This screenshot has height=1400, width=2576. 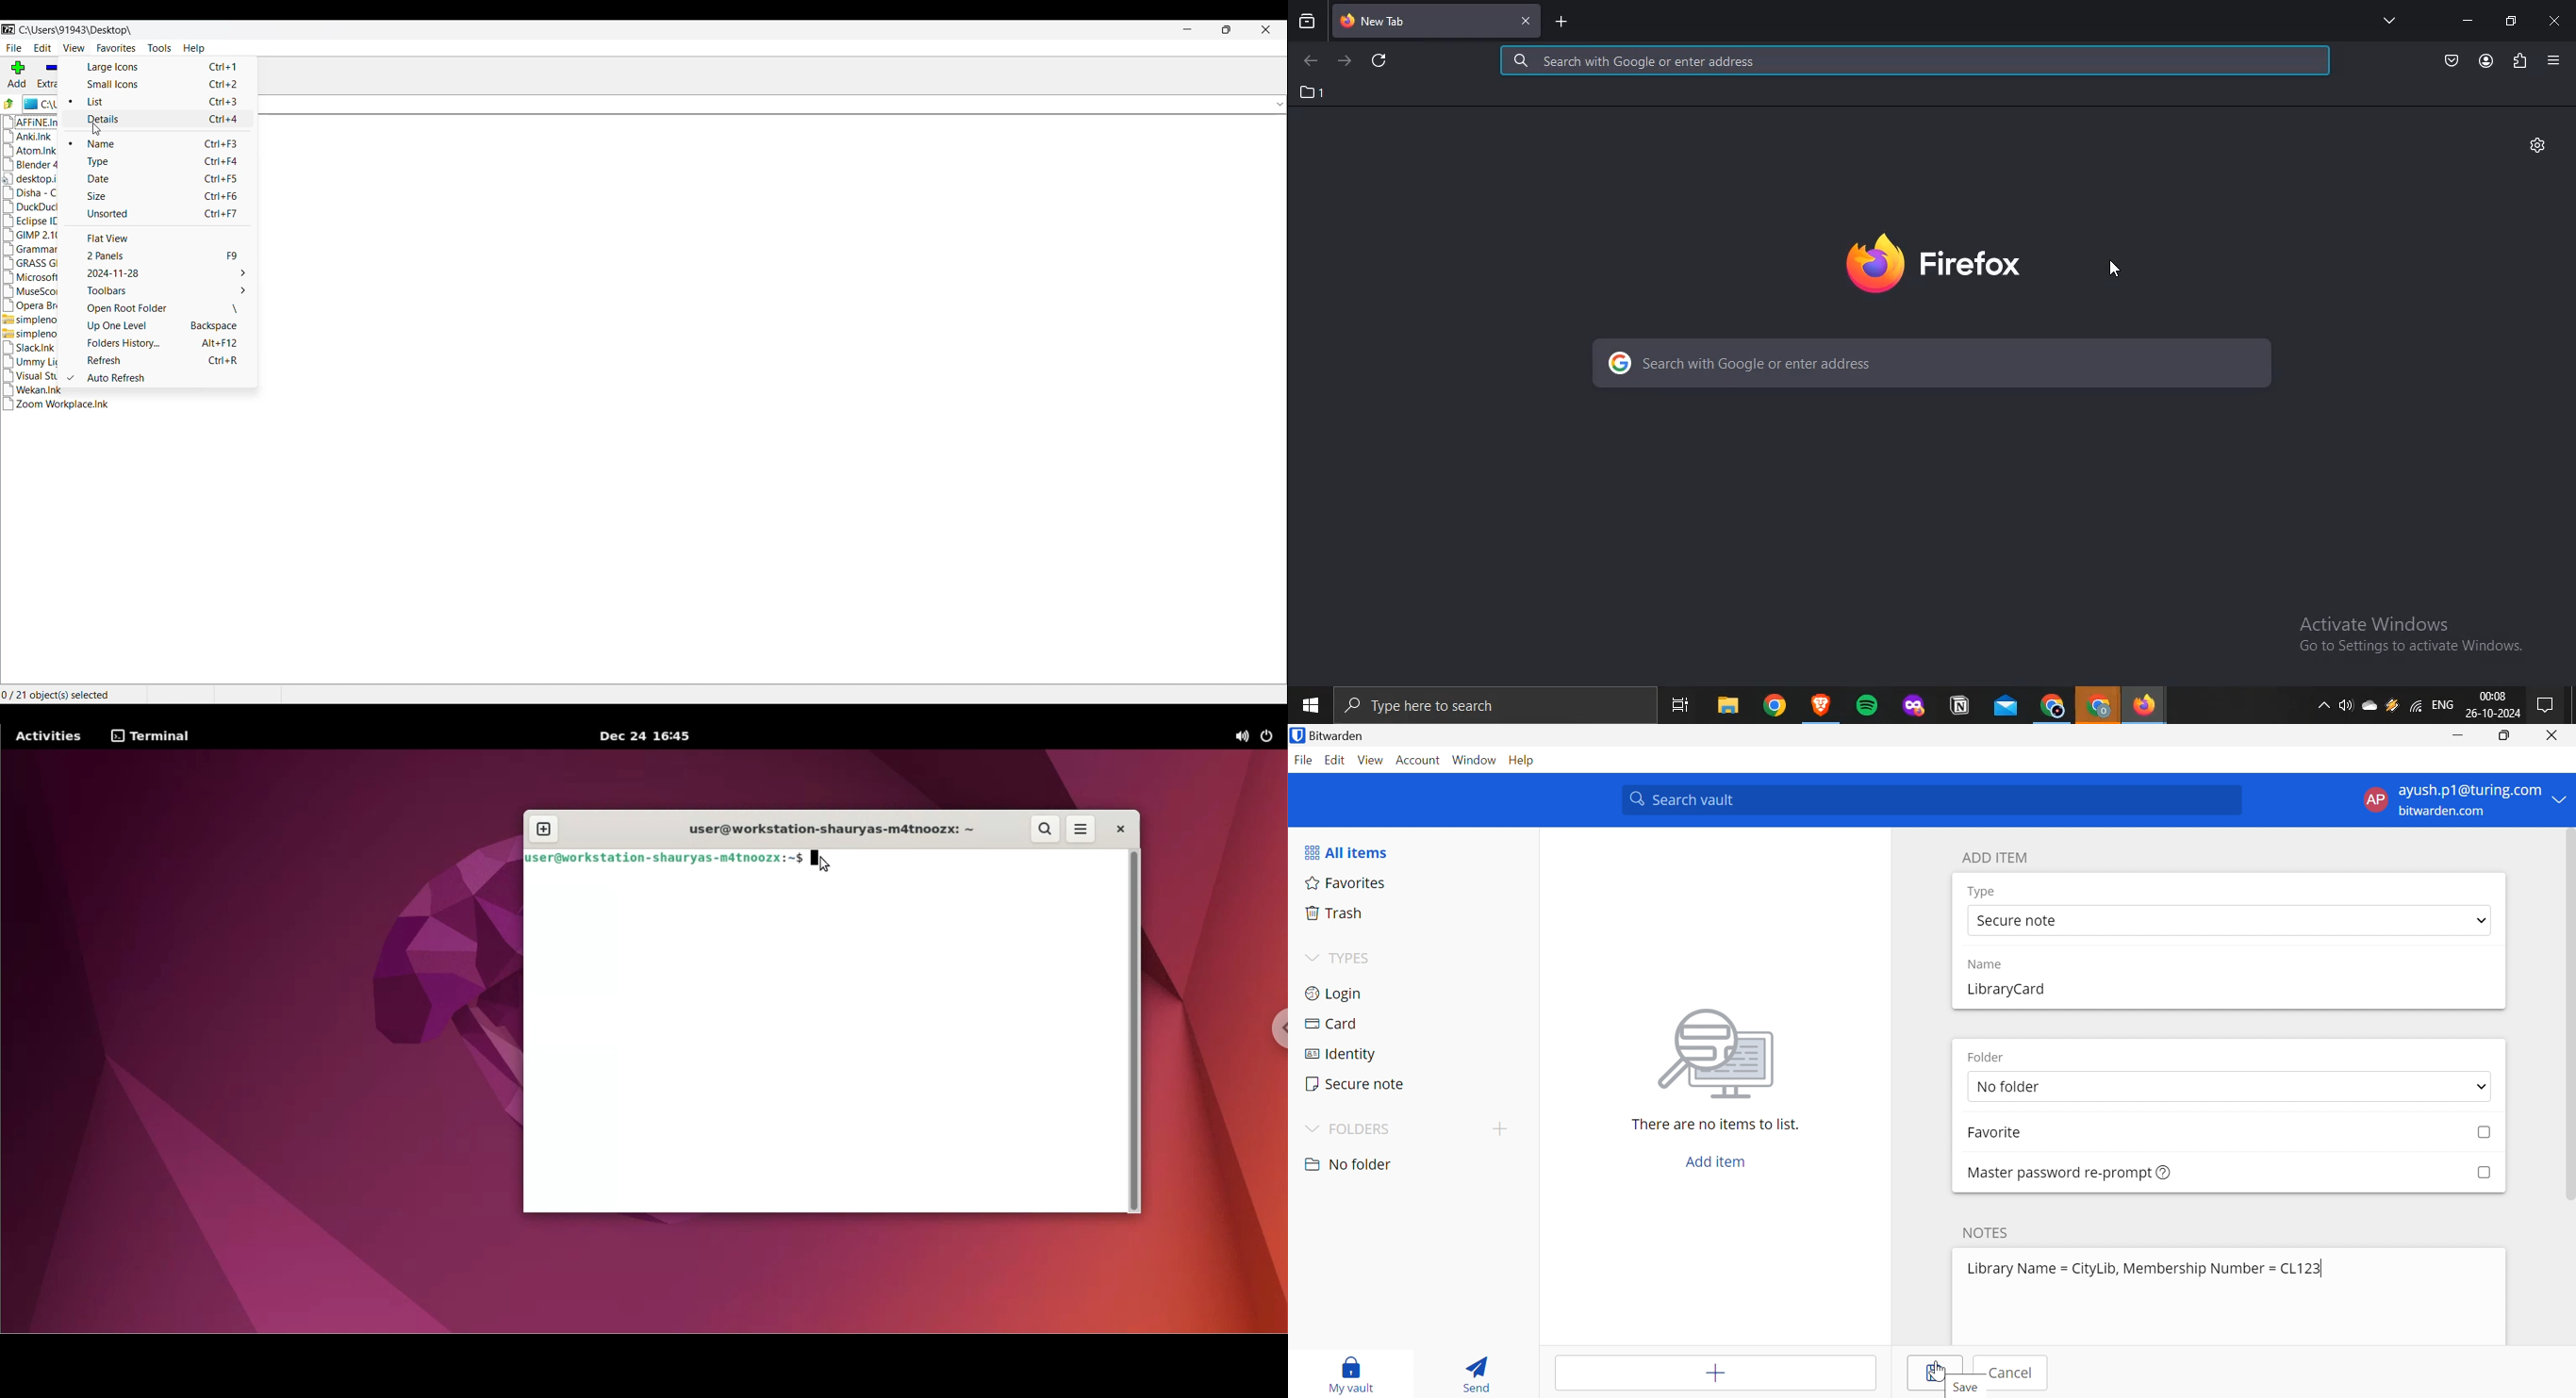 What do you see at coordinates (1957, 702) in the screenshot?
I see `notion` at bounding box center [1957, 702].